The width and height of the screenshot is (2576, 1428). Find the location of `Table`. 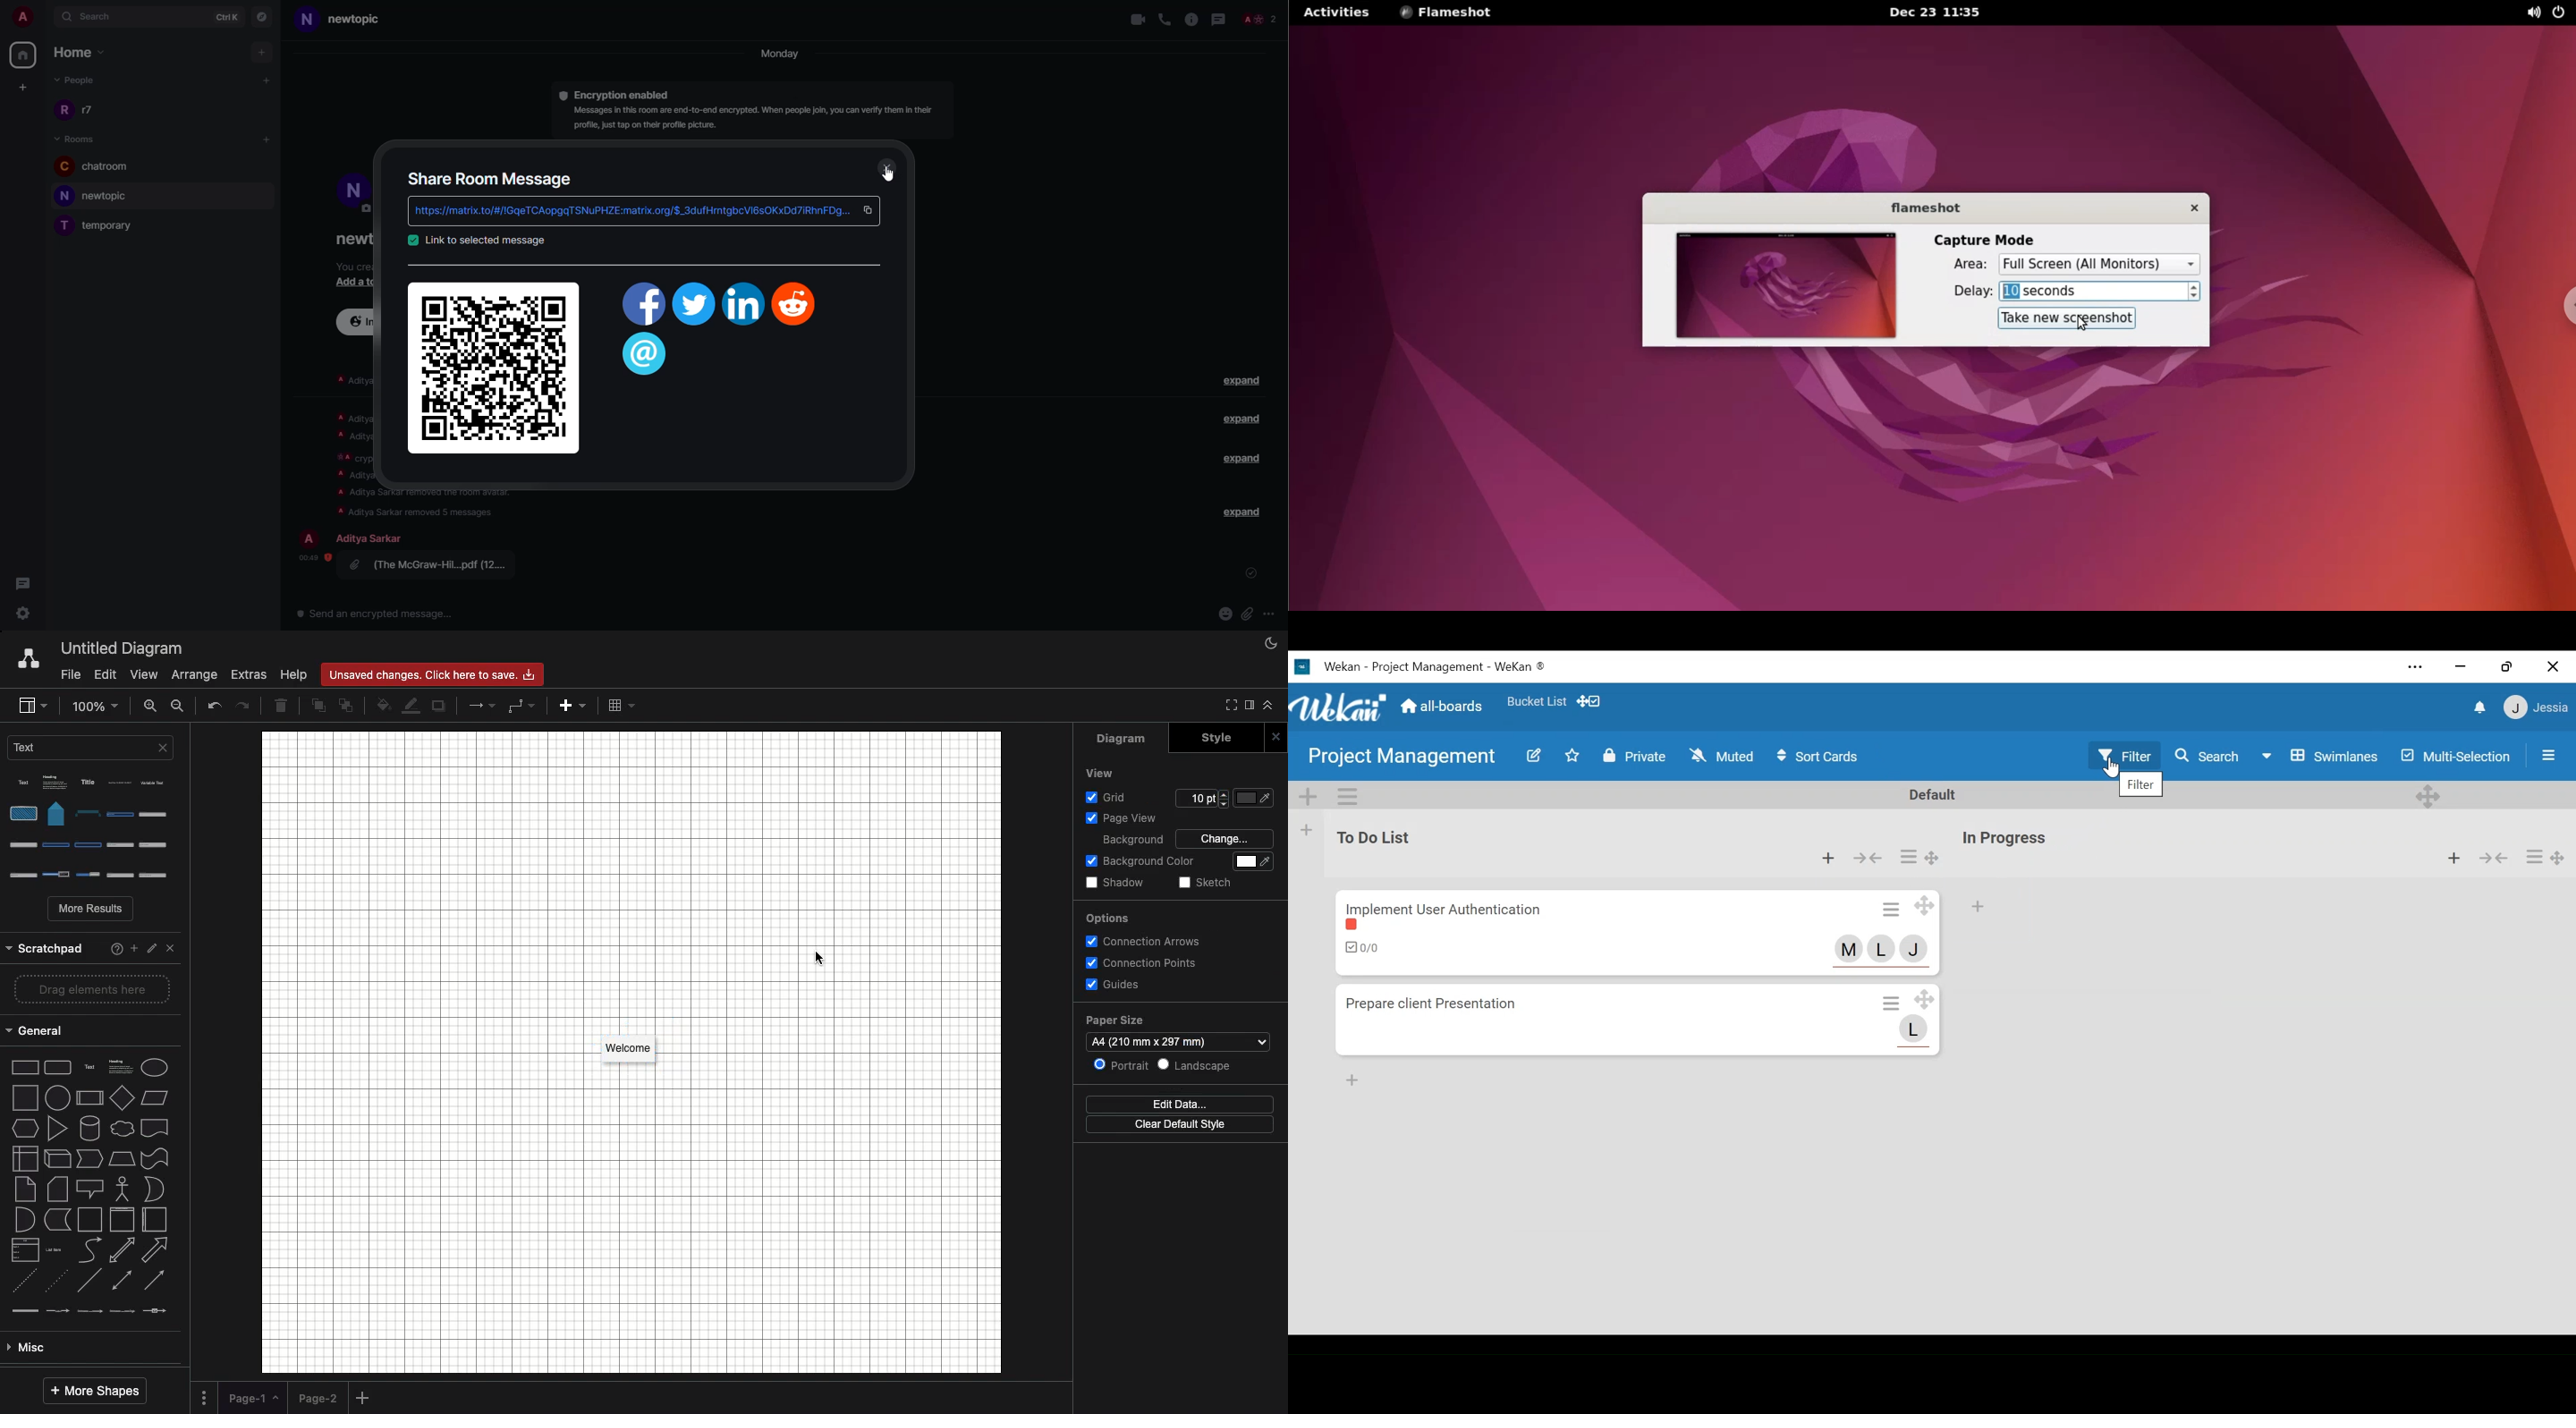

Table is located at coordinates (621, 705).